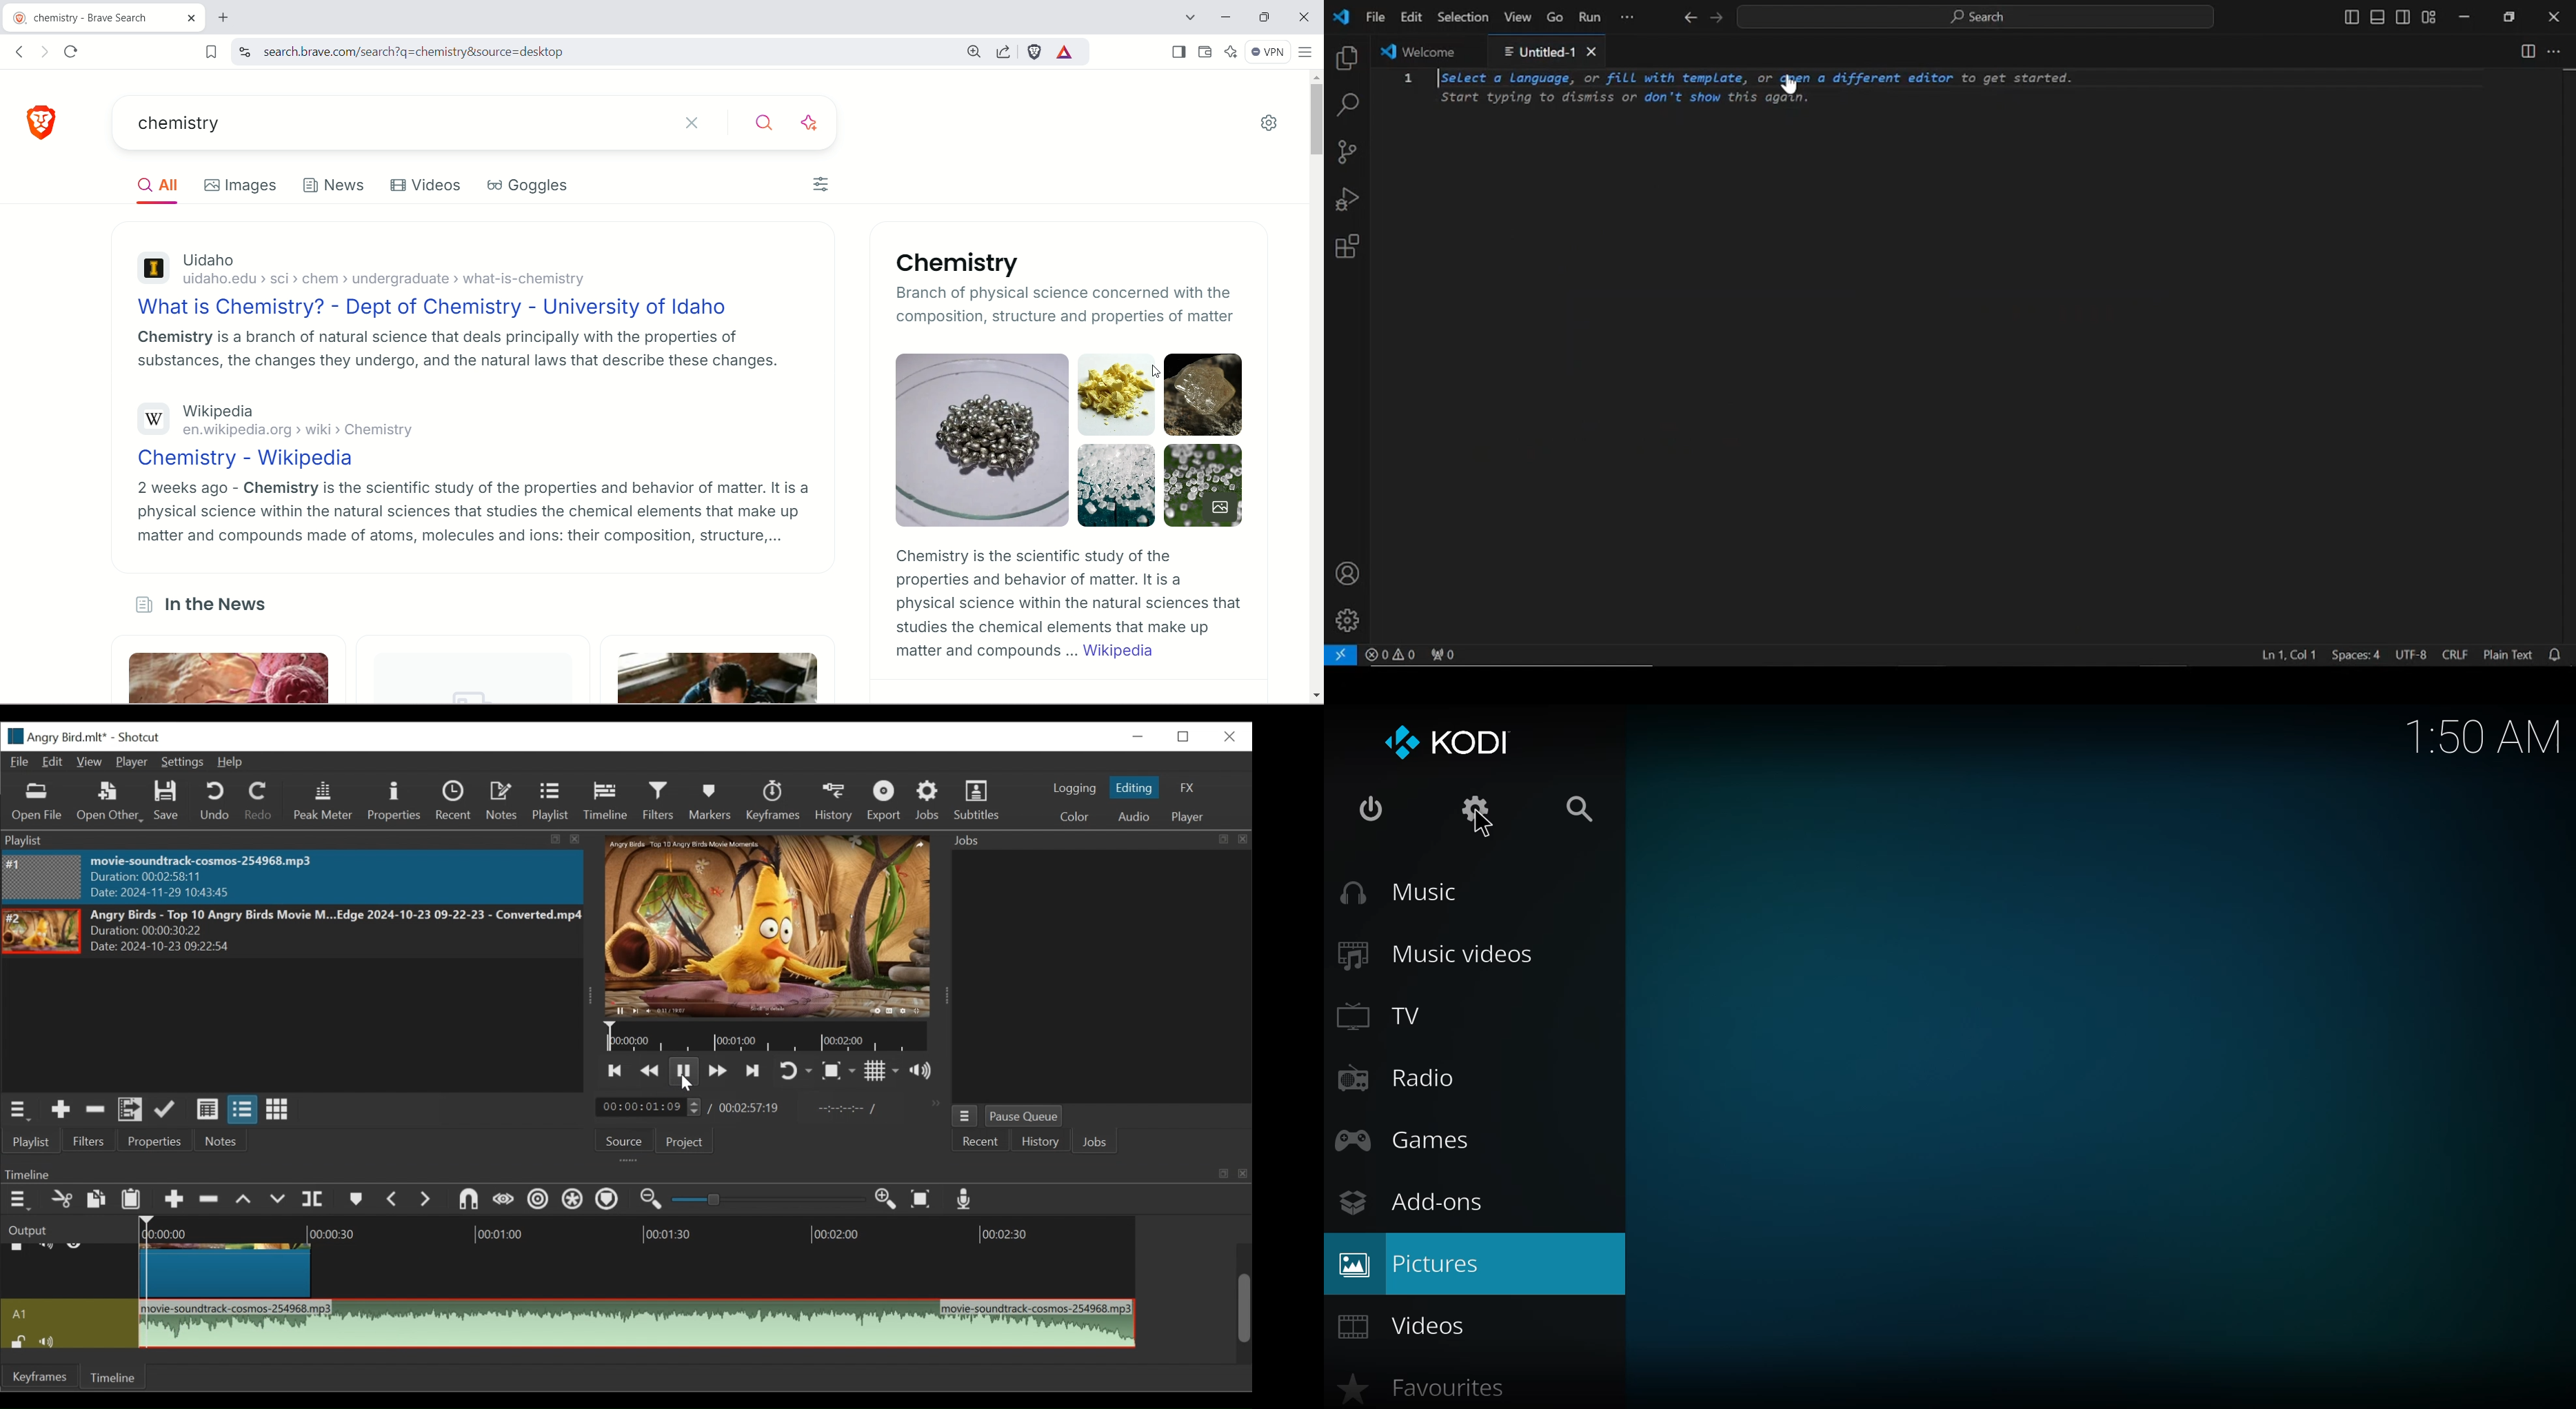 This screenshot has width=2576, height=1428. I want to click on Ripple Delete, so click(209, 1200).